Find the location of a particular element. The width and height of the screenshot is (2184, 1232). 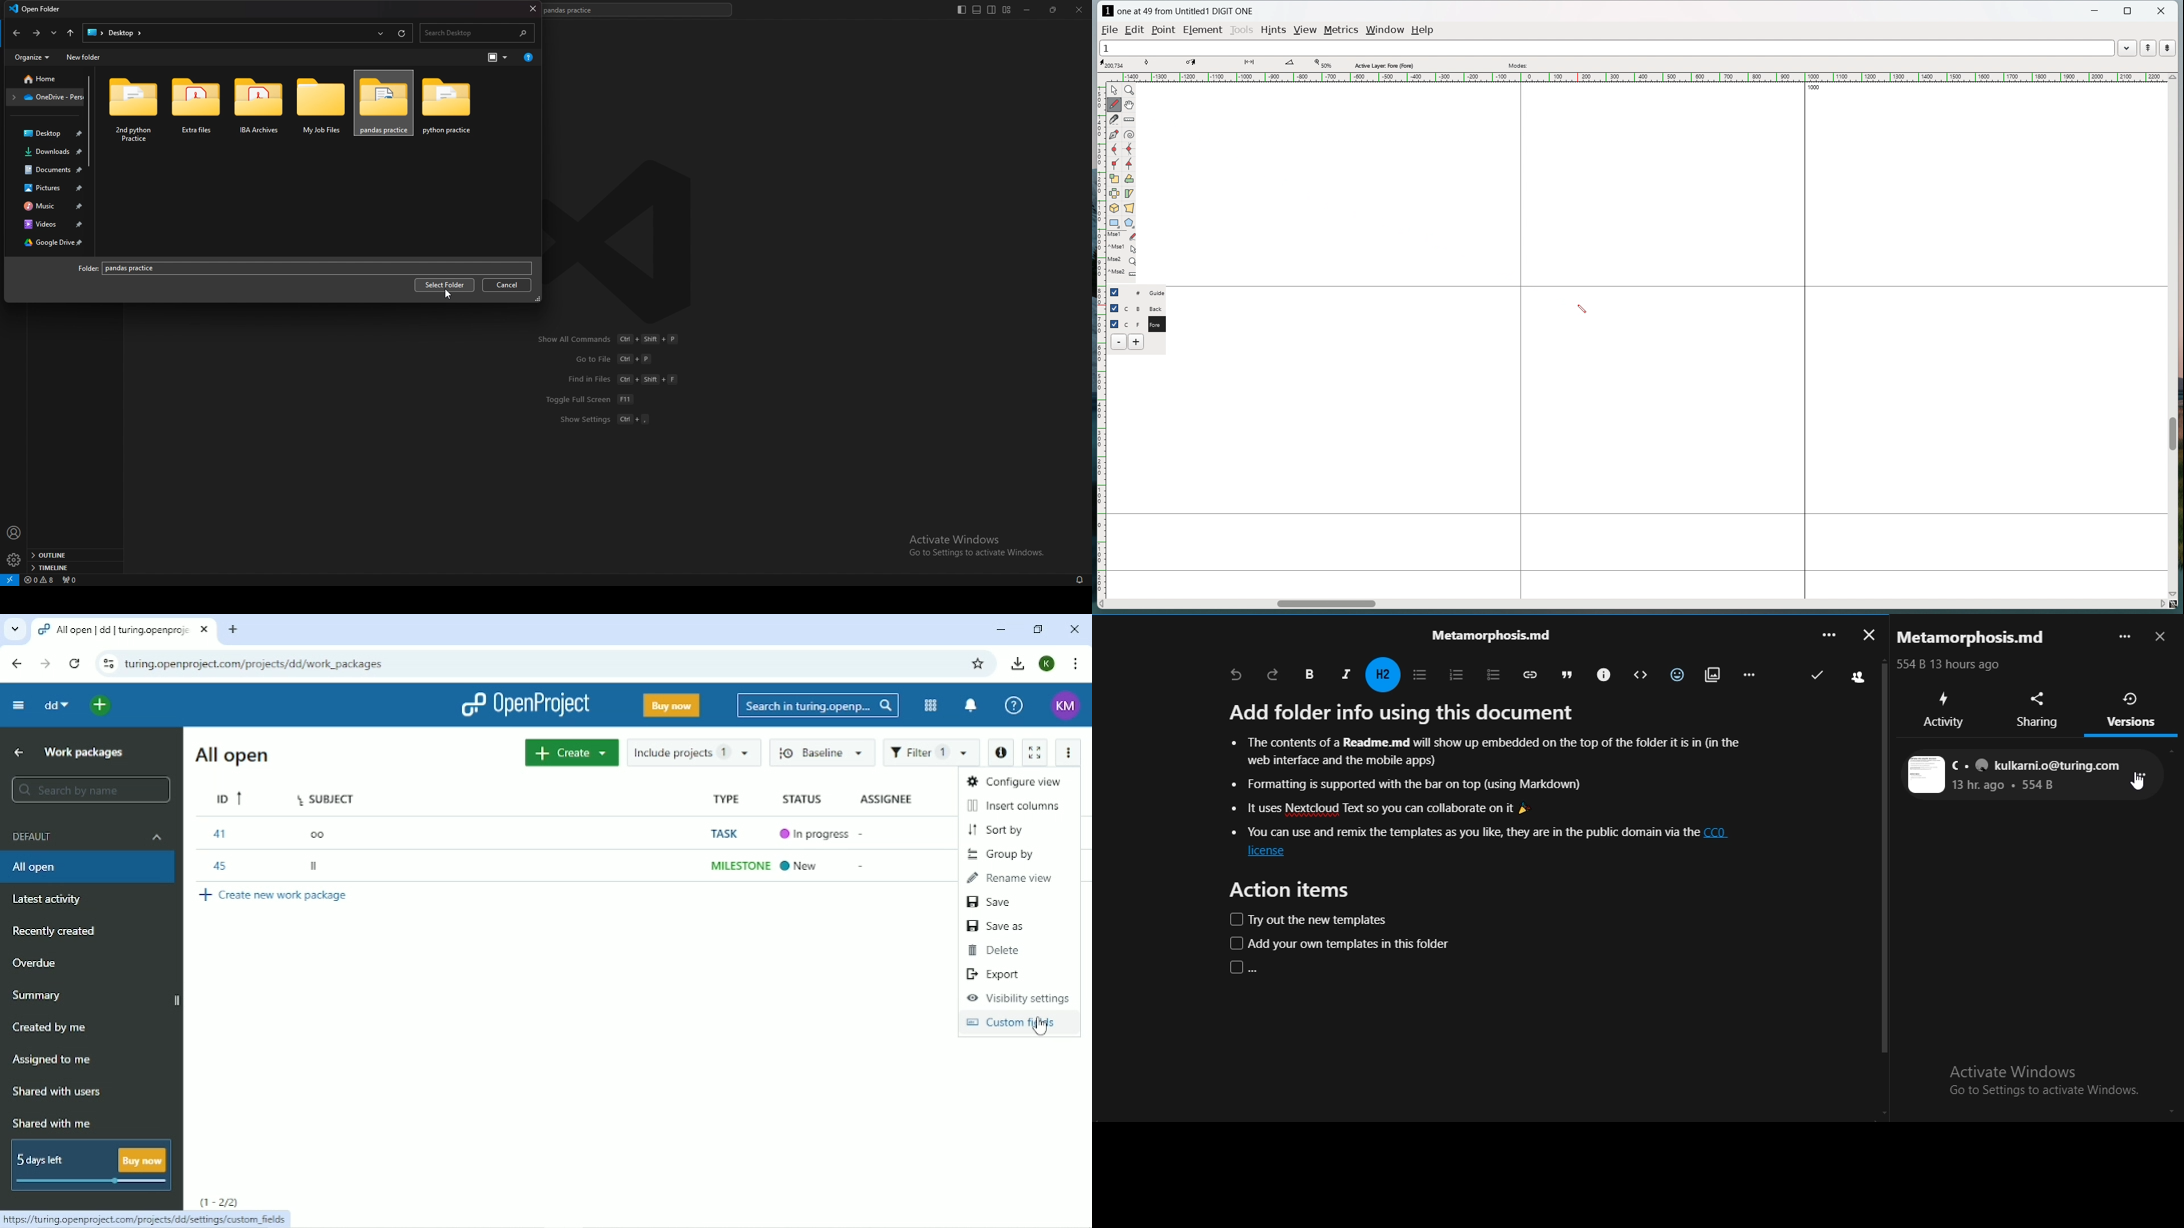

videos is located at coordinates (50, 224).